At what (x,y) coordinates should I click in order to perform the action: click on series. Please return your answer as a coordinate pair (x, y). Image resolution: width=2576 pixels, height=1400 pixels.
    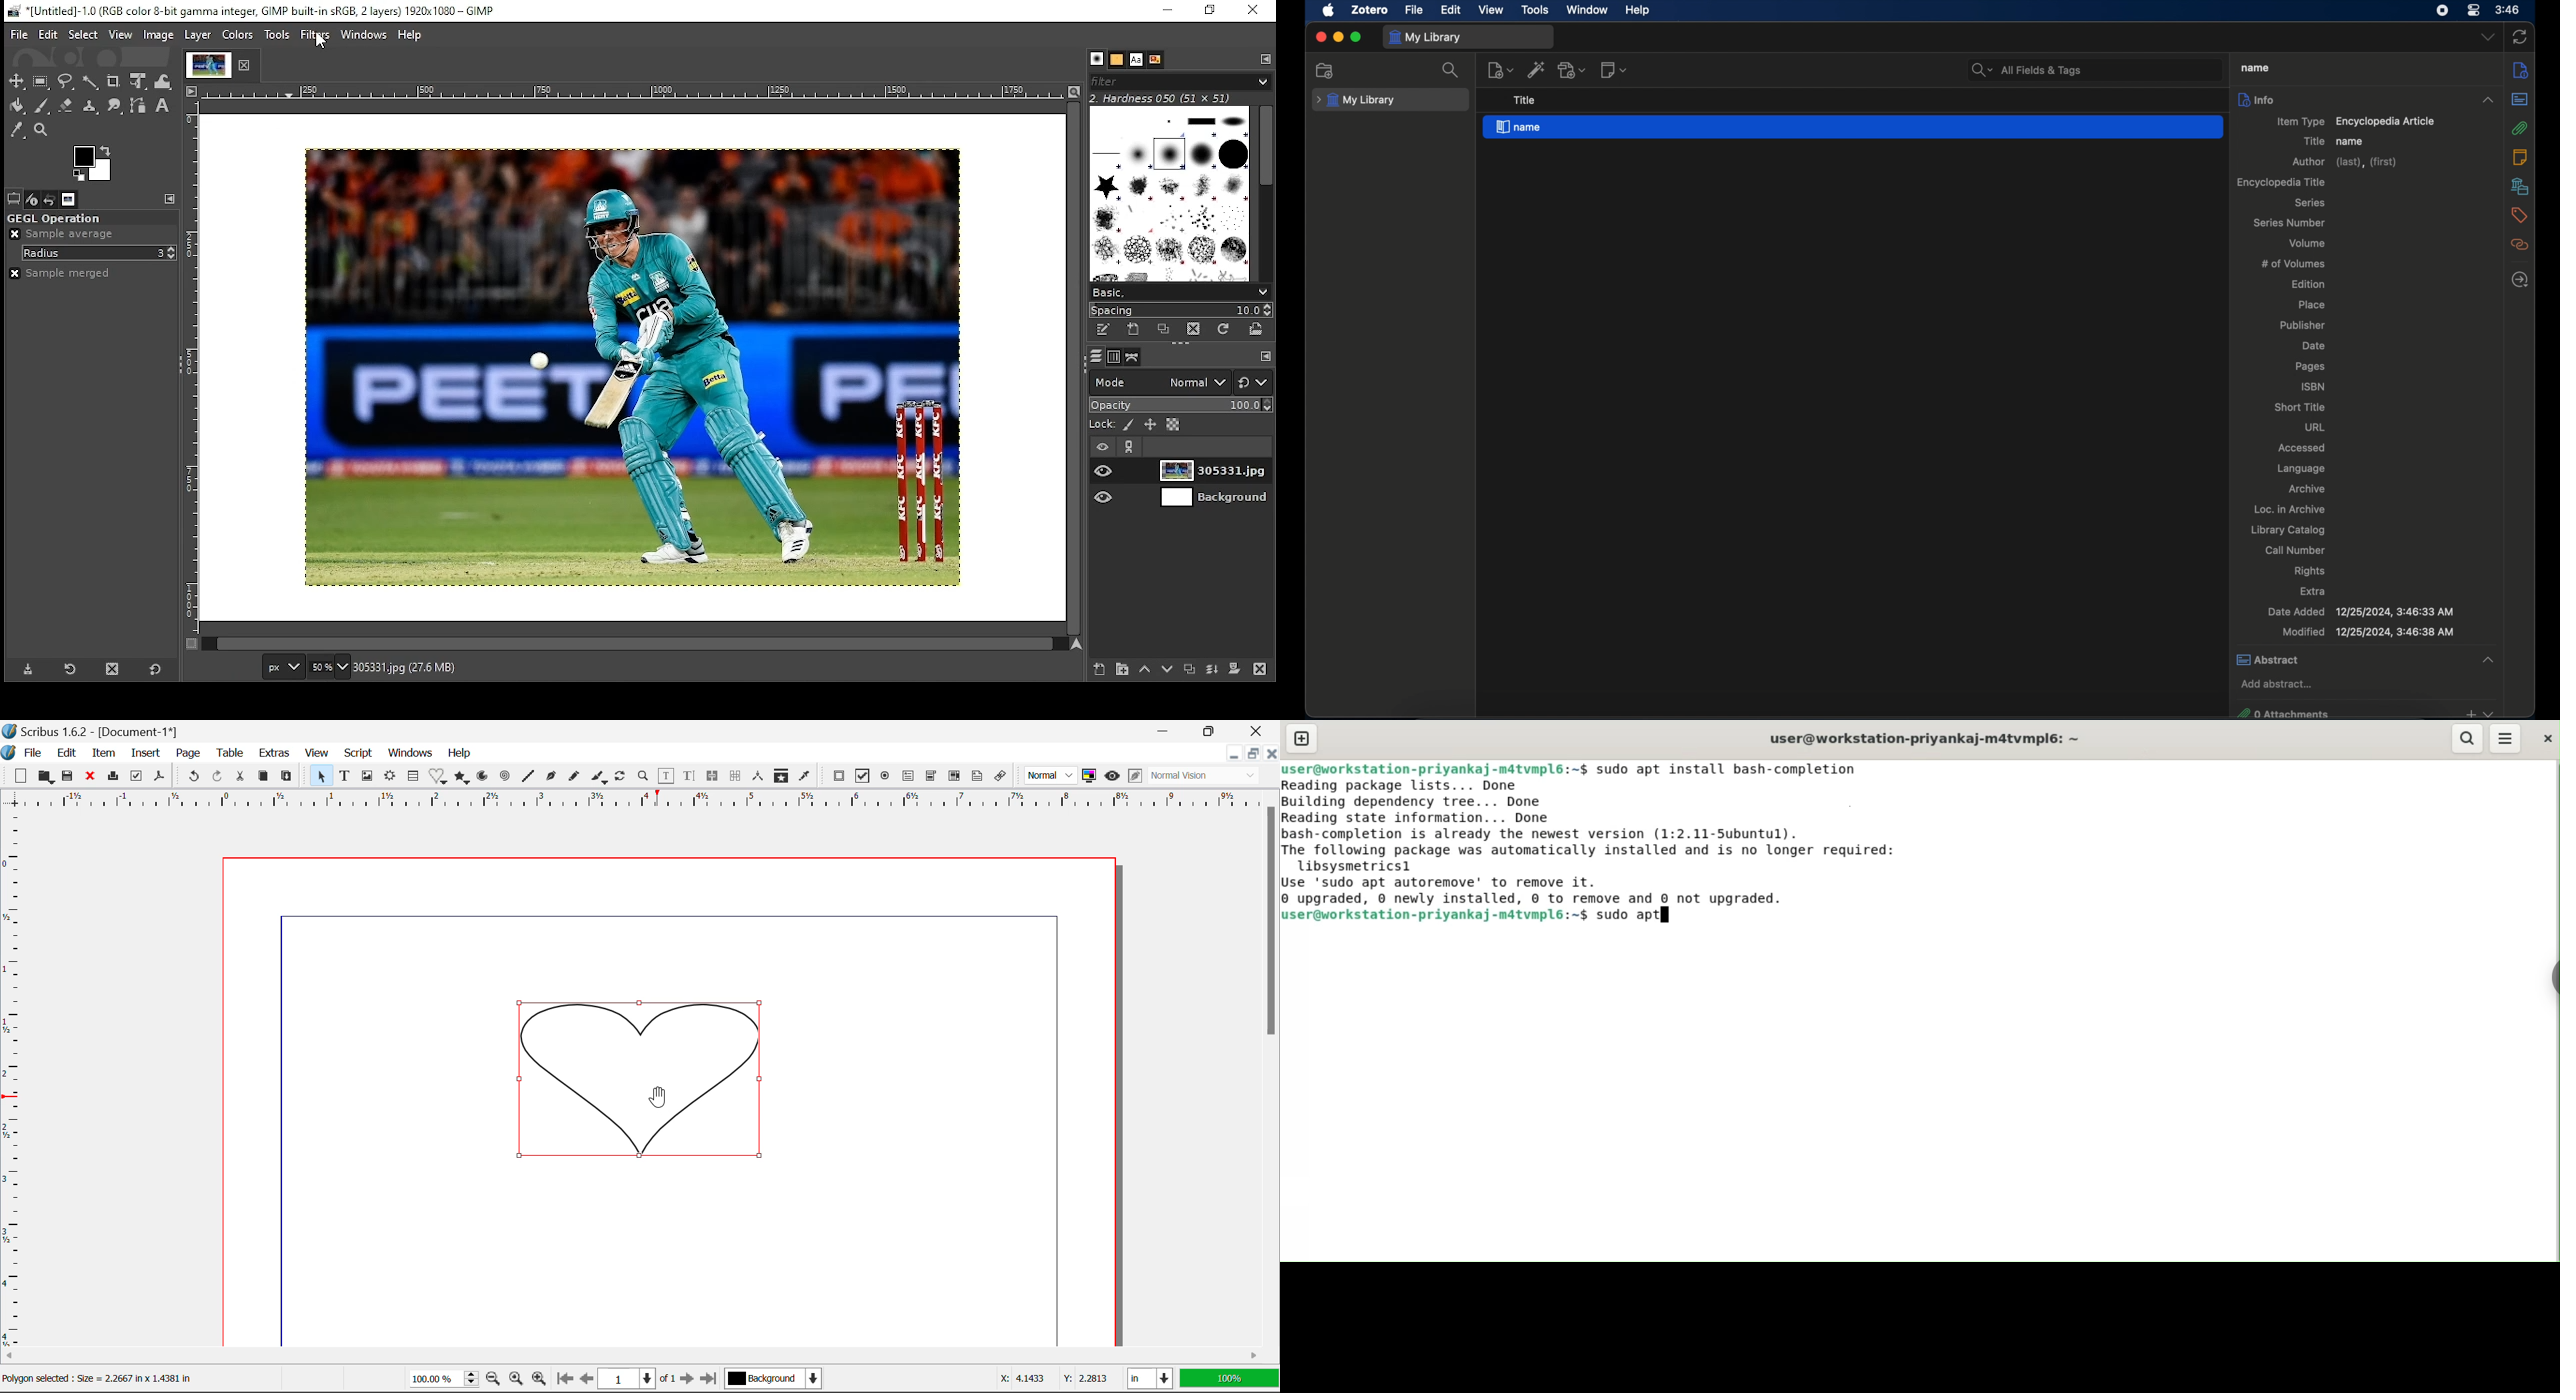
    Looking at the image, I should click on (2311, 203).